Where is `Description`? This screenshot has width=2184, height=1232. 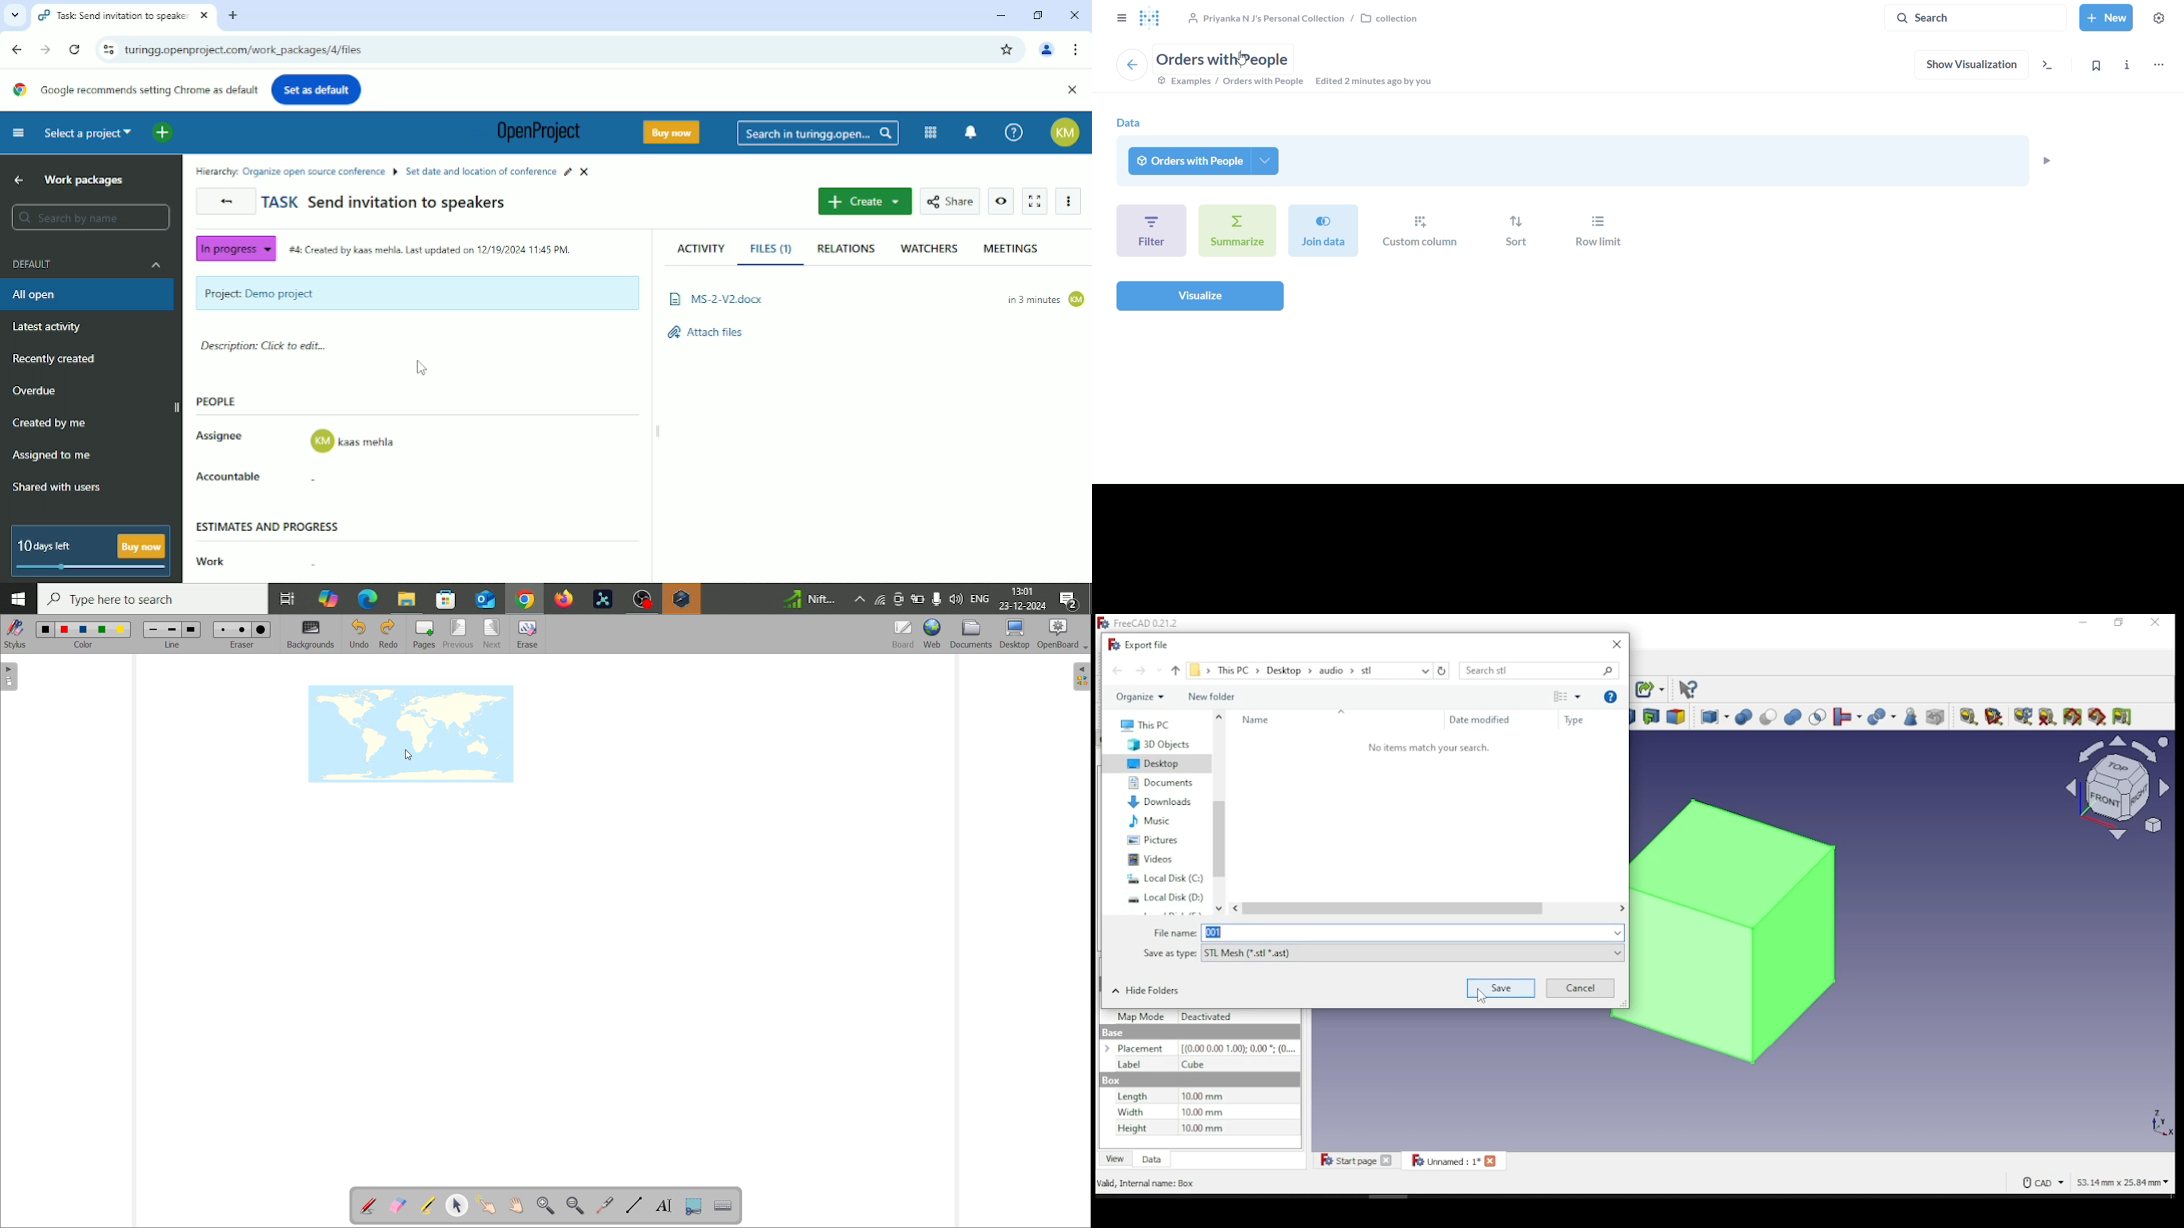 Description is located at coordinates (266, 348).